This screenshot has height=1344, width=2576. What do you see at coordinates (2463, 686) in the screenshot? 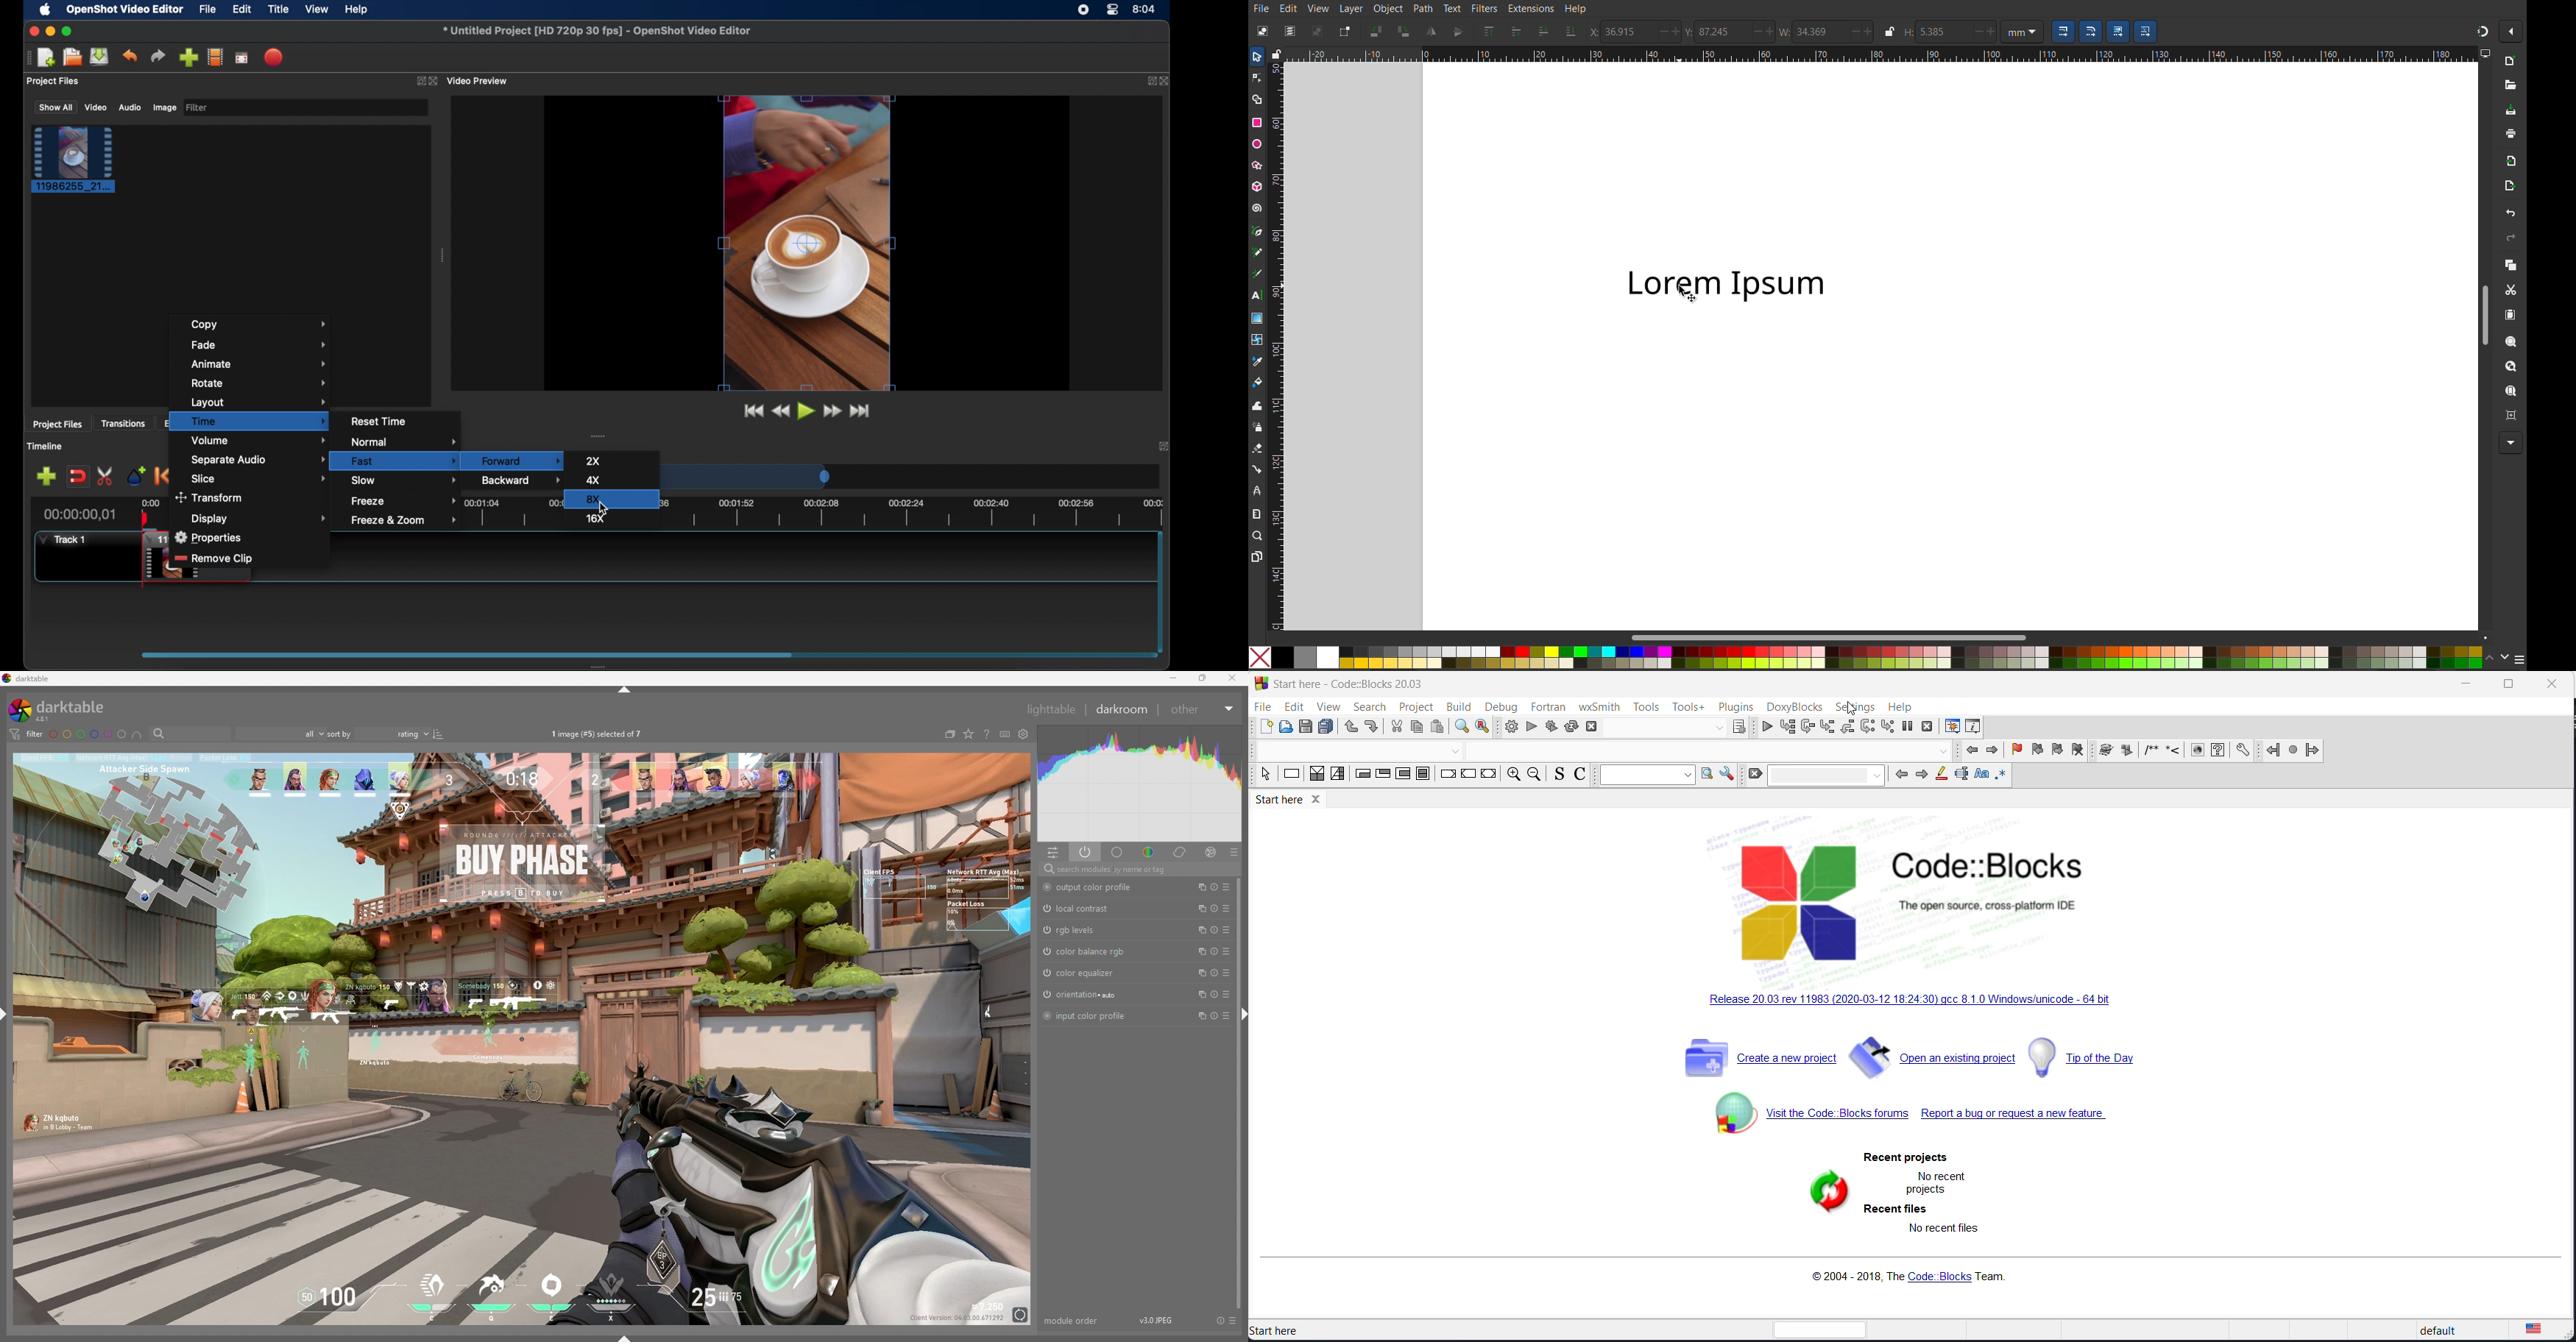
I see `minimize` at bounding box center [2463, 686].